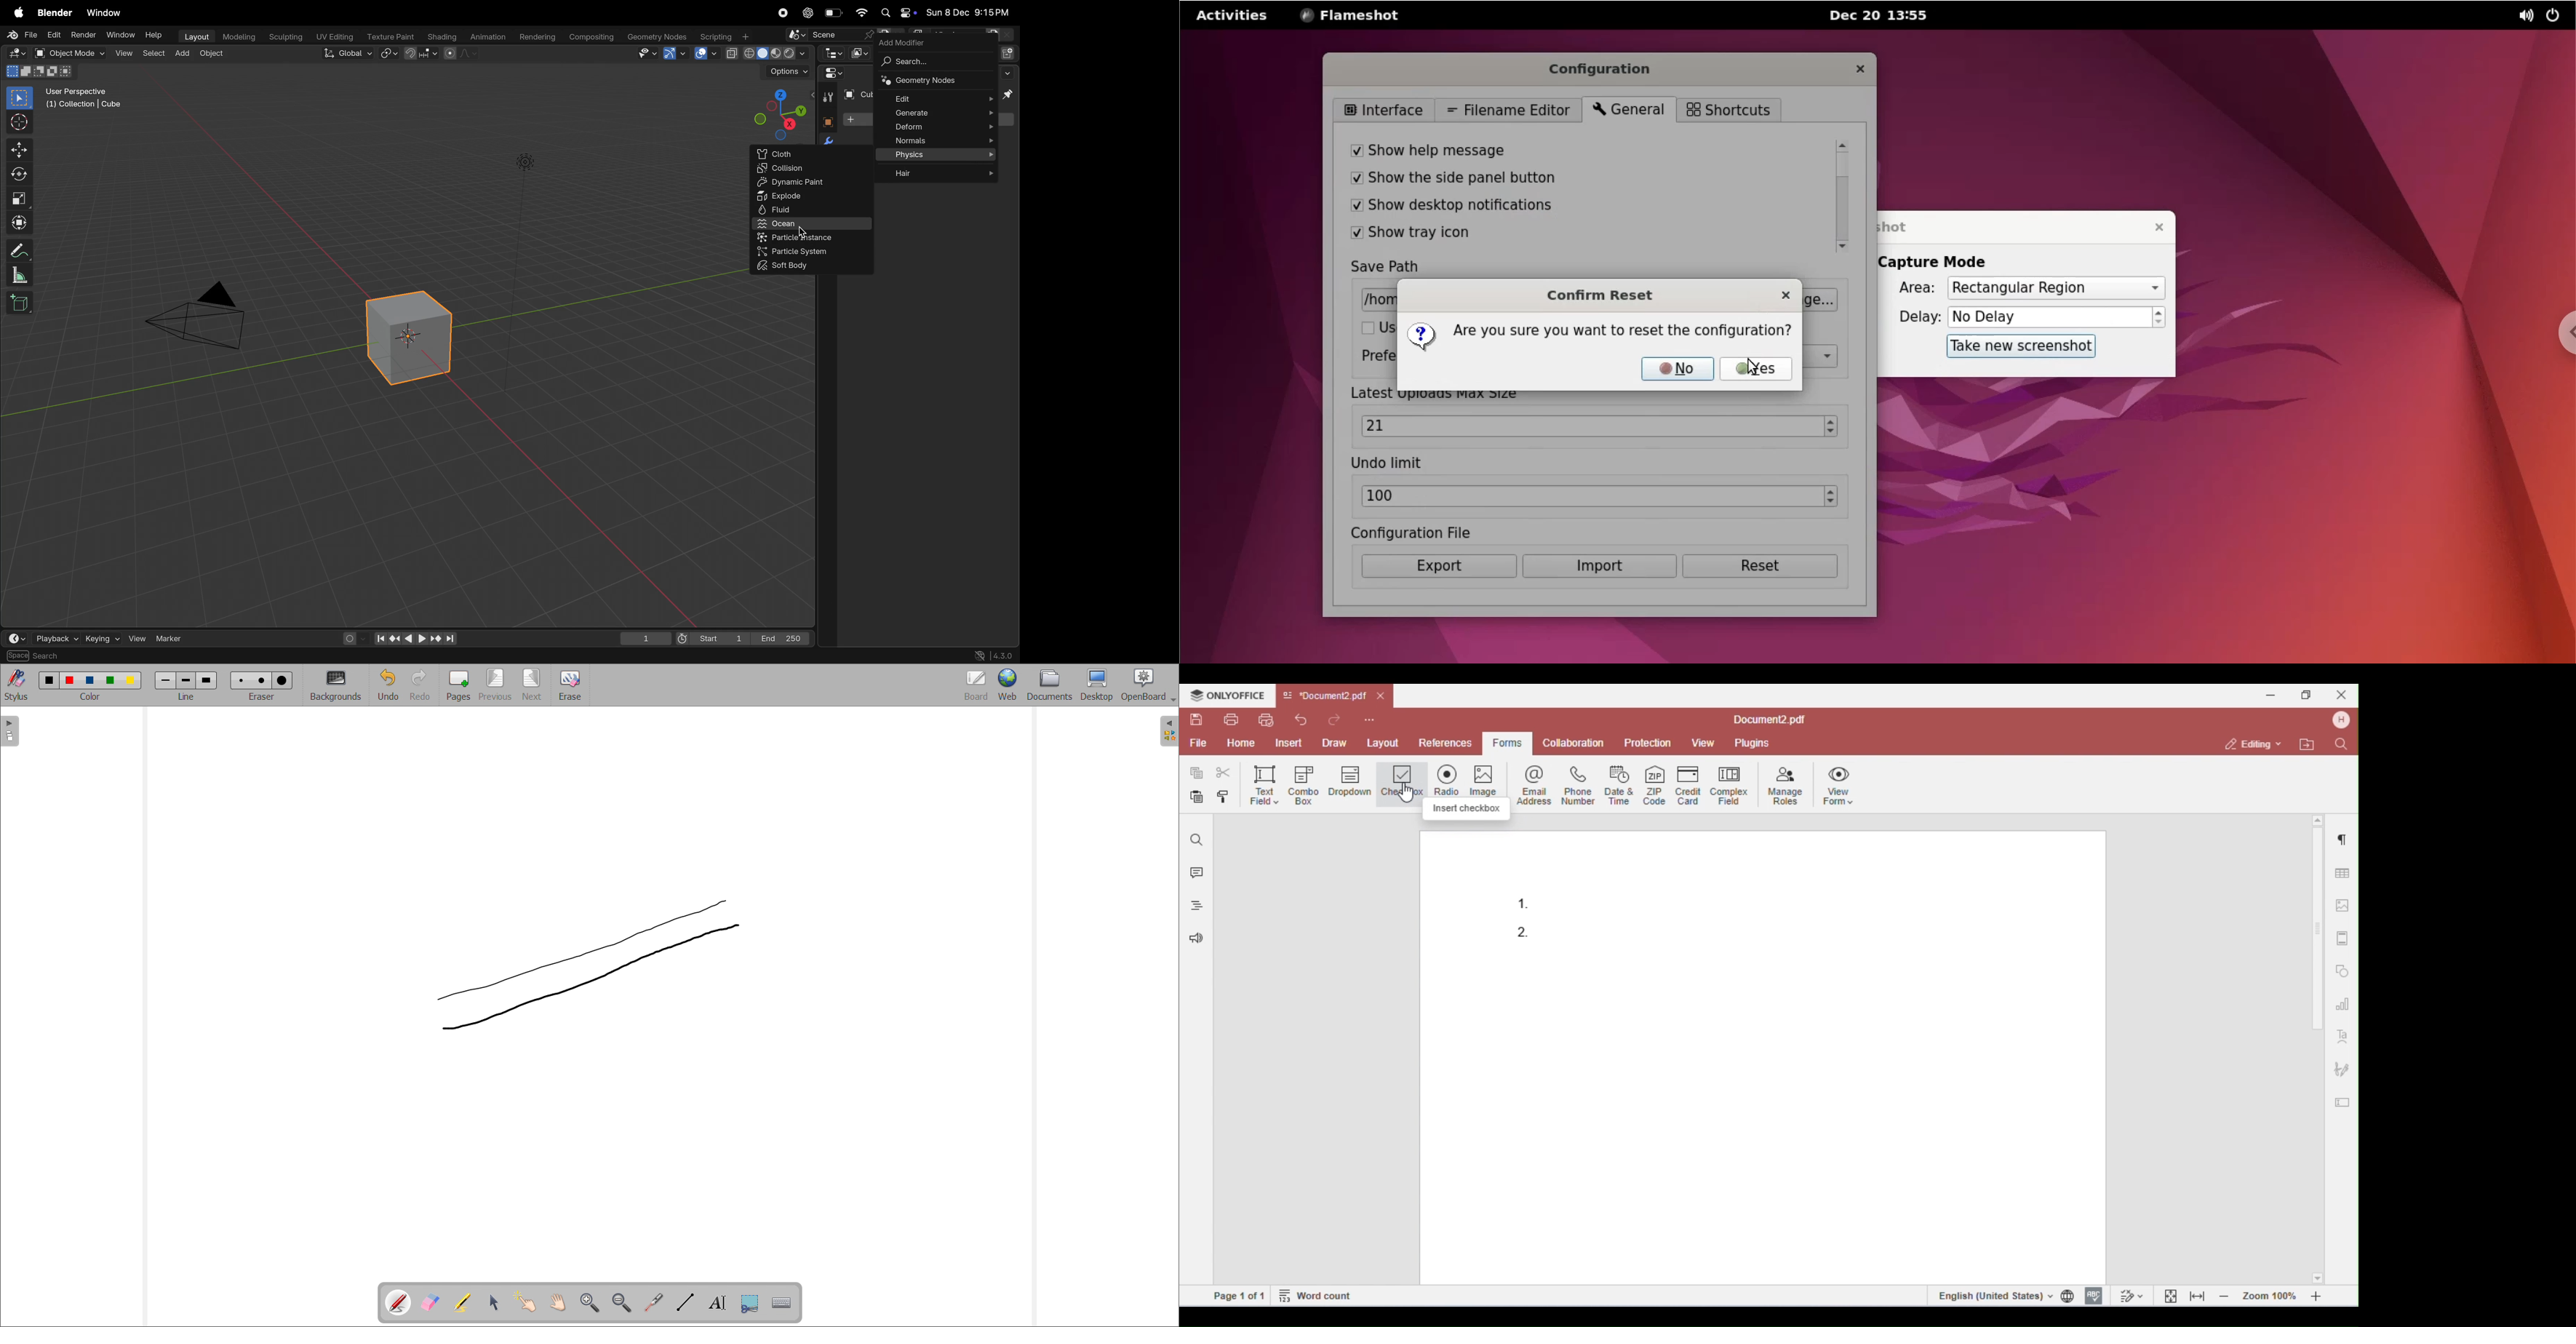 This screenshot has width=2576, height=1344. What do you see at coordinates (939, 172) in the screenshot?
I see `Hair` at bounding box center [939, 172].